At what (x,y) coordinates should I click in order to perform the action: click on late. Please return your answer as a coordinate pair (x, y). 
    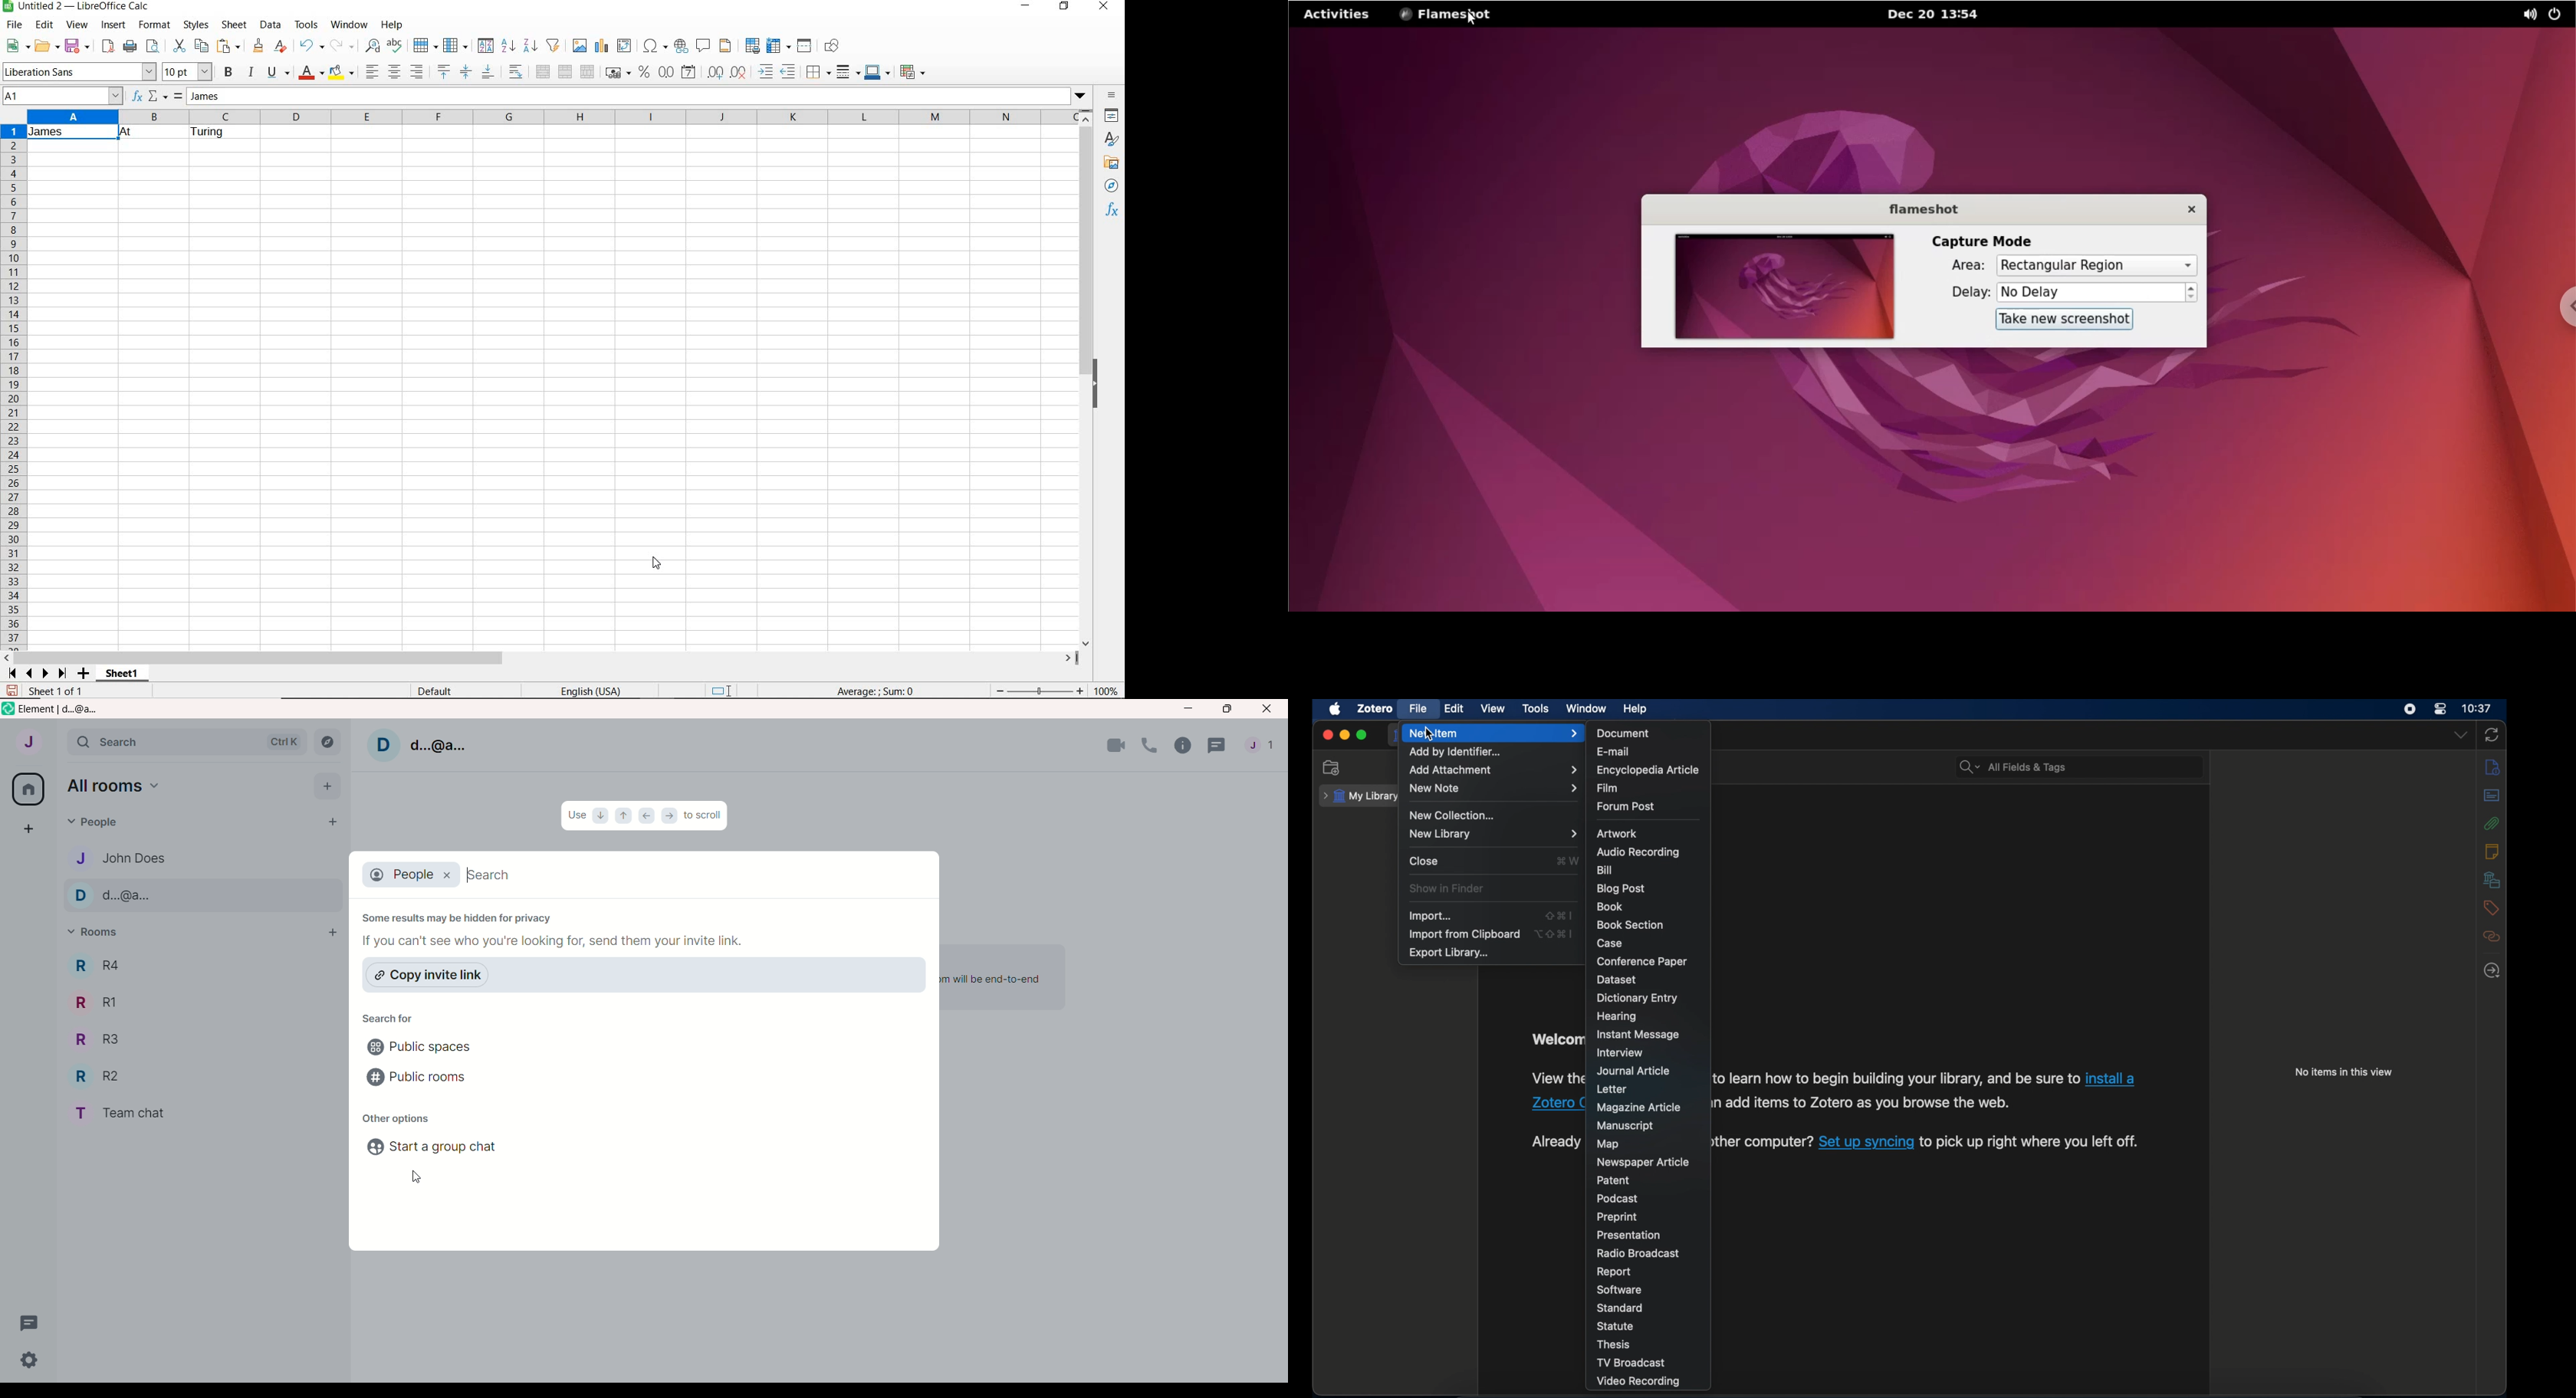
    Looking at the image, I should click on (2492, 971).